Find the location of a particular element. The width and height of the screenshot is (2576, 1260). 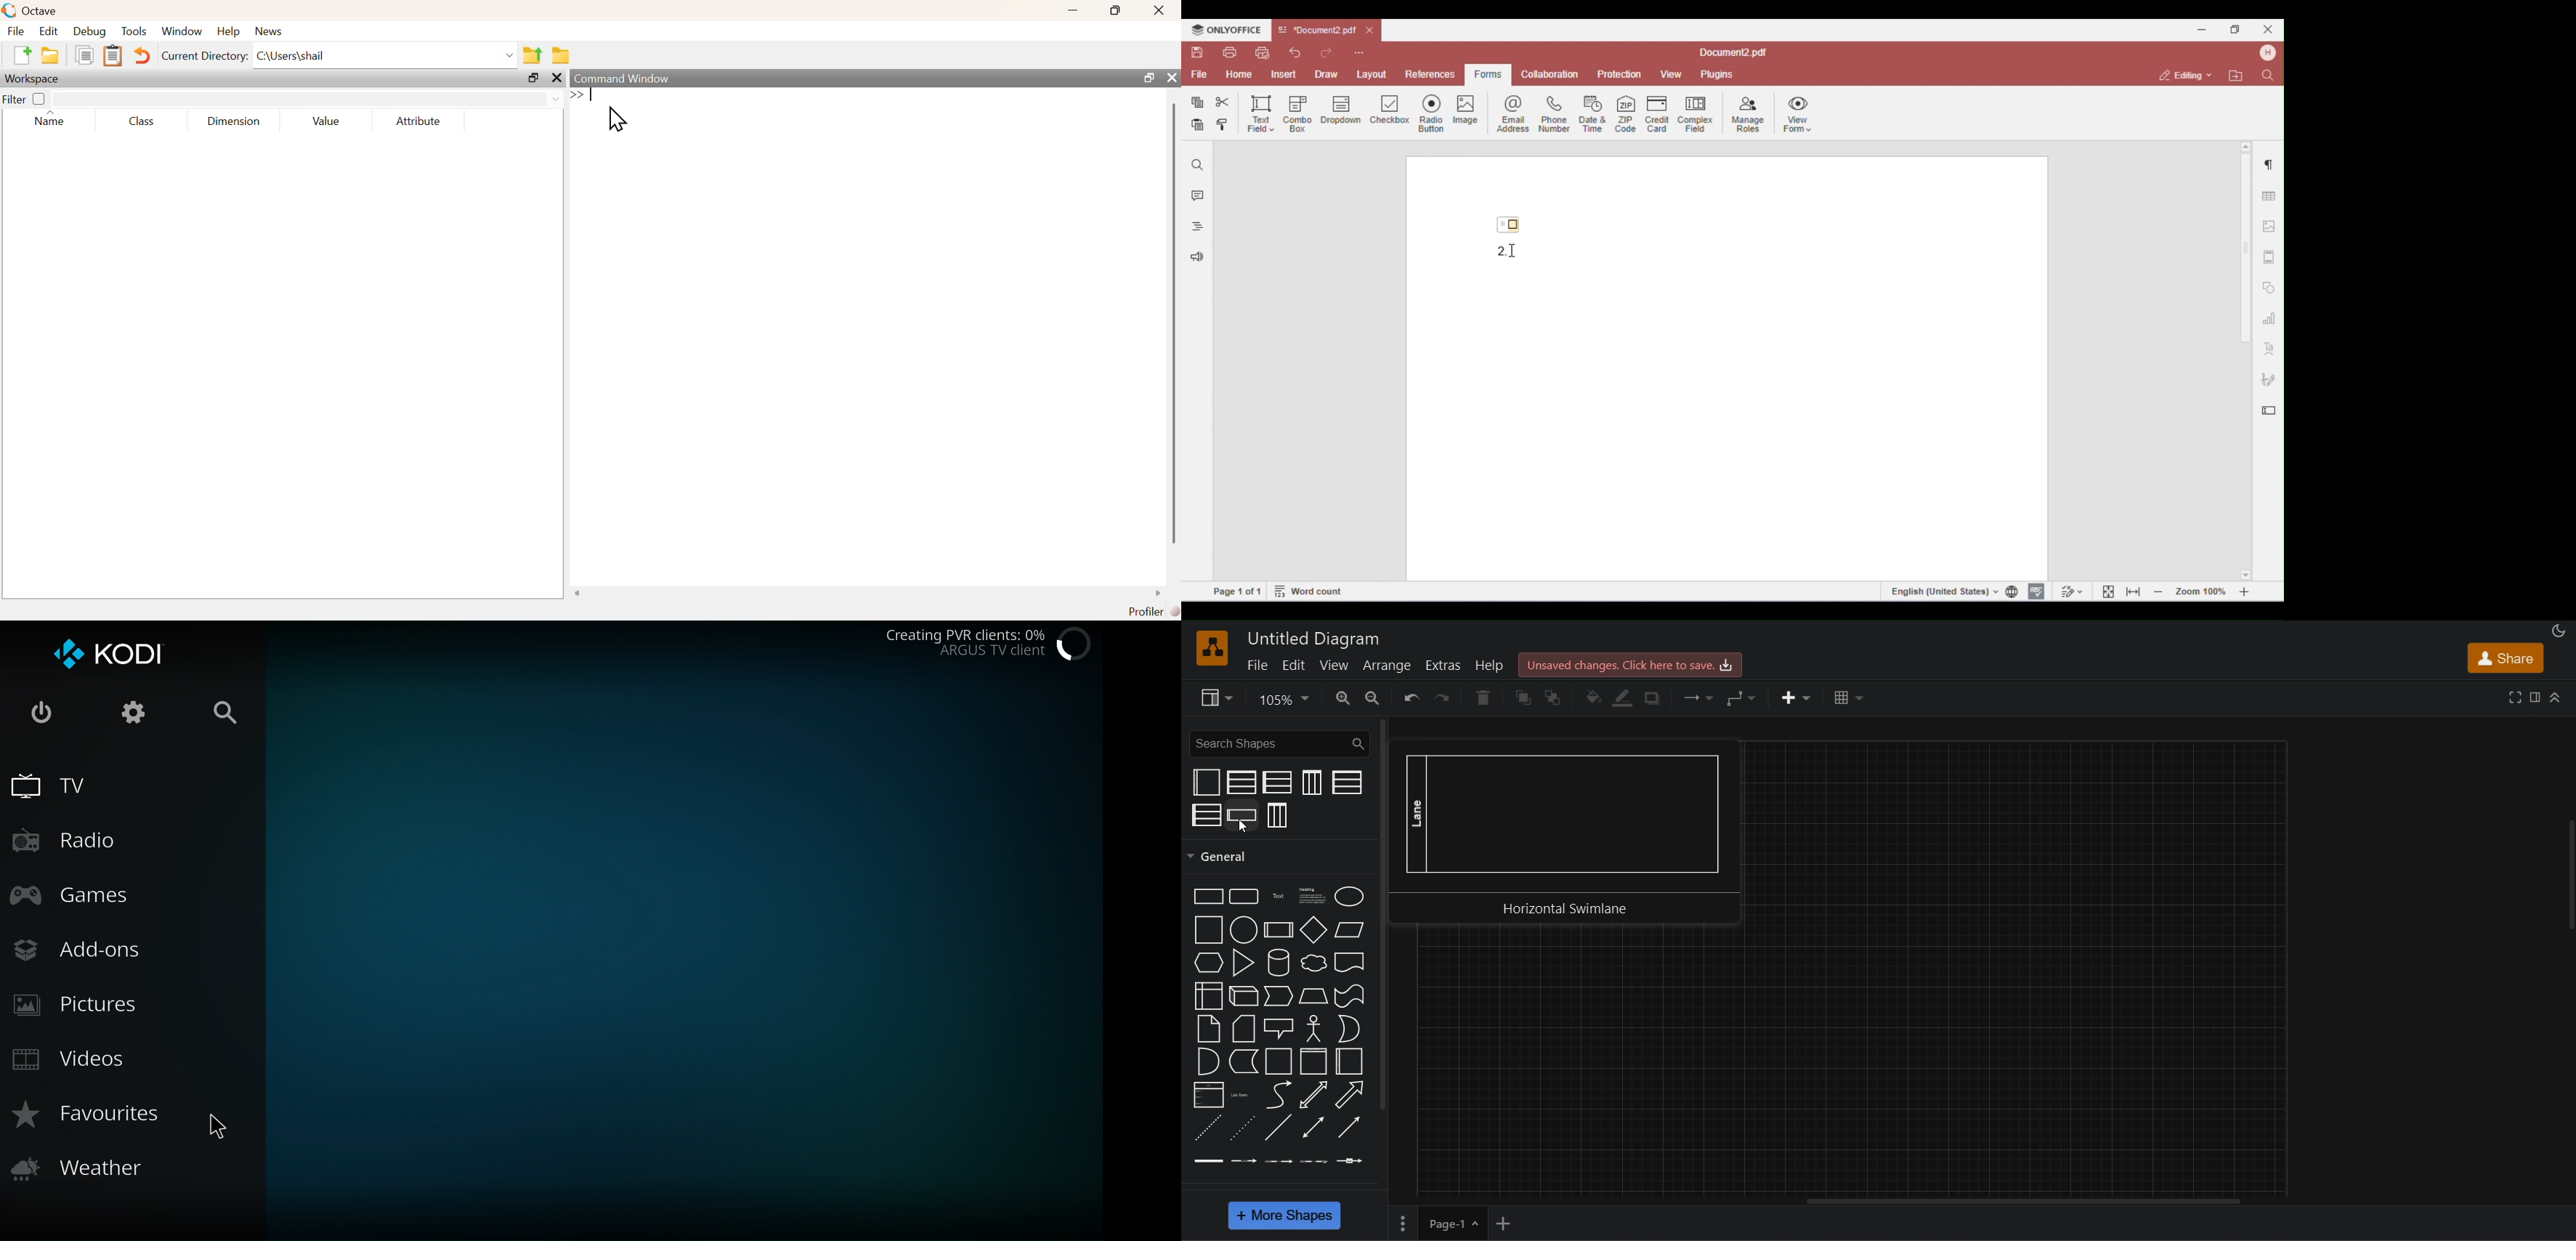

cylinder is located at coordinates (1276, 962).